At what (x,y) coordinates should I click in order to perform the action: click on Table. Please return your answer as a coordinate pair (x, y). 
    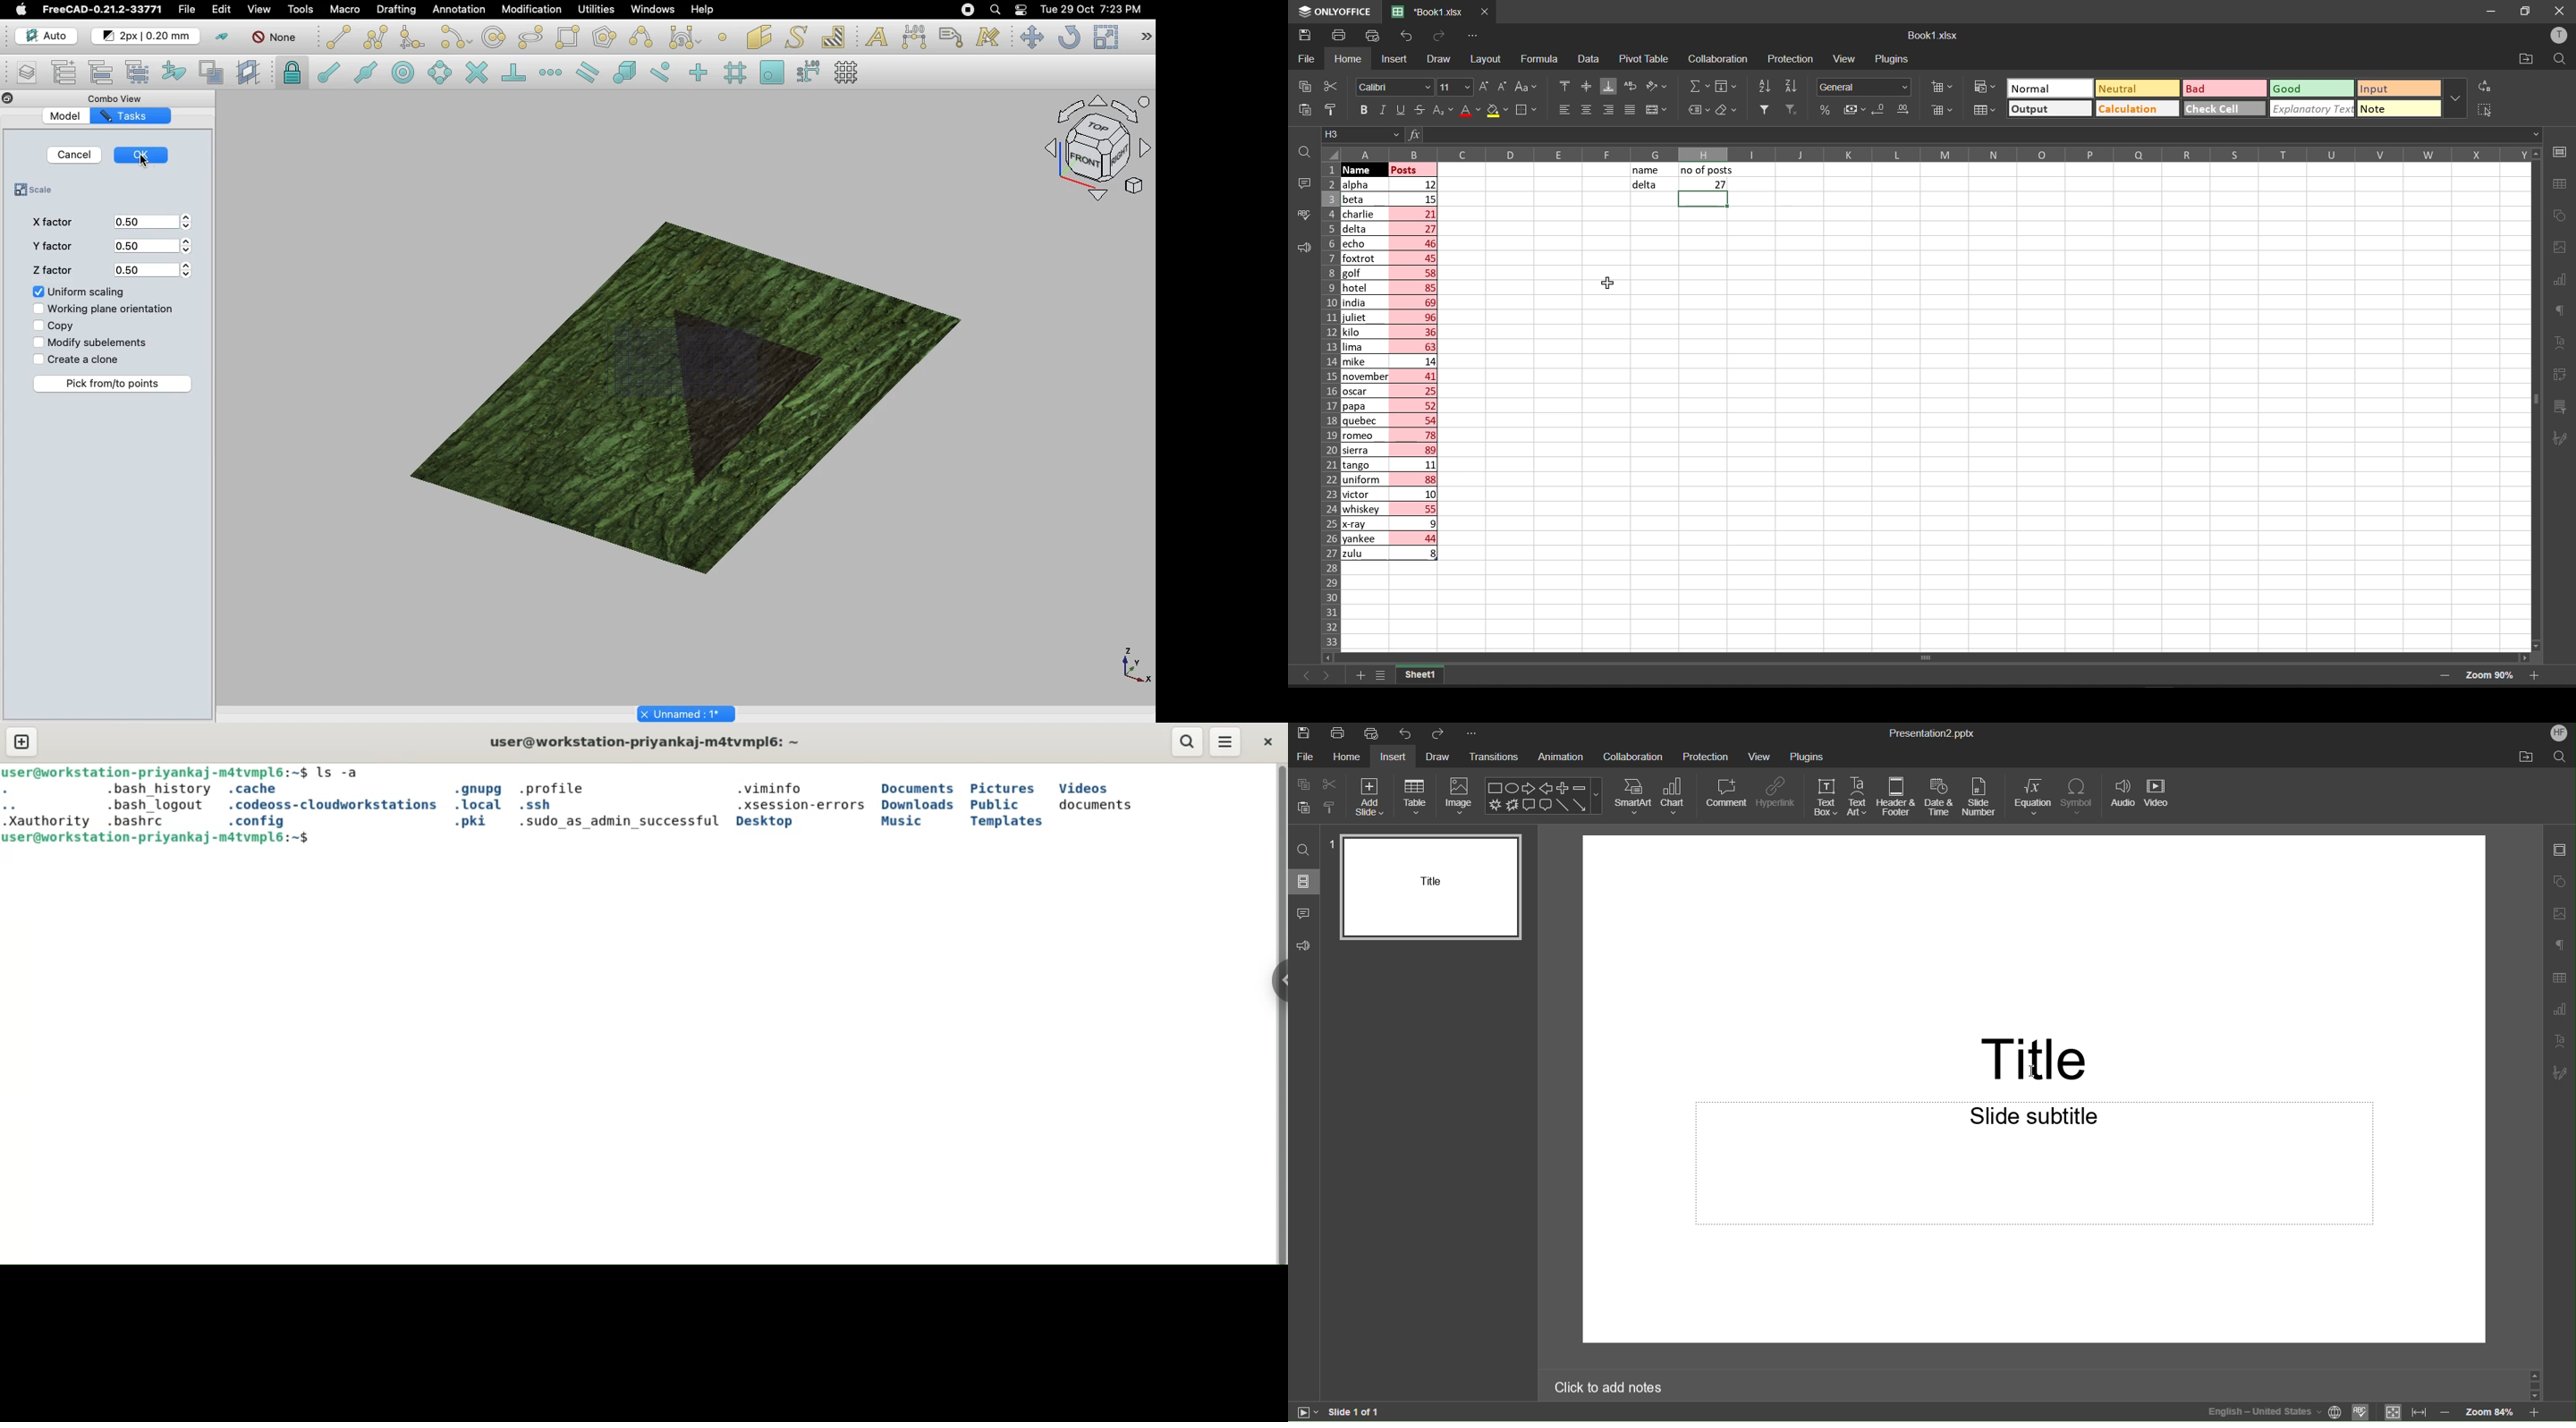
    Looking at the image, I should click on (1415, 796).